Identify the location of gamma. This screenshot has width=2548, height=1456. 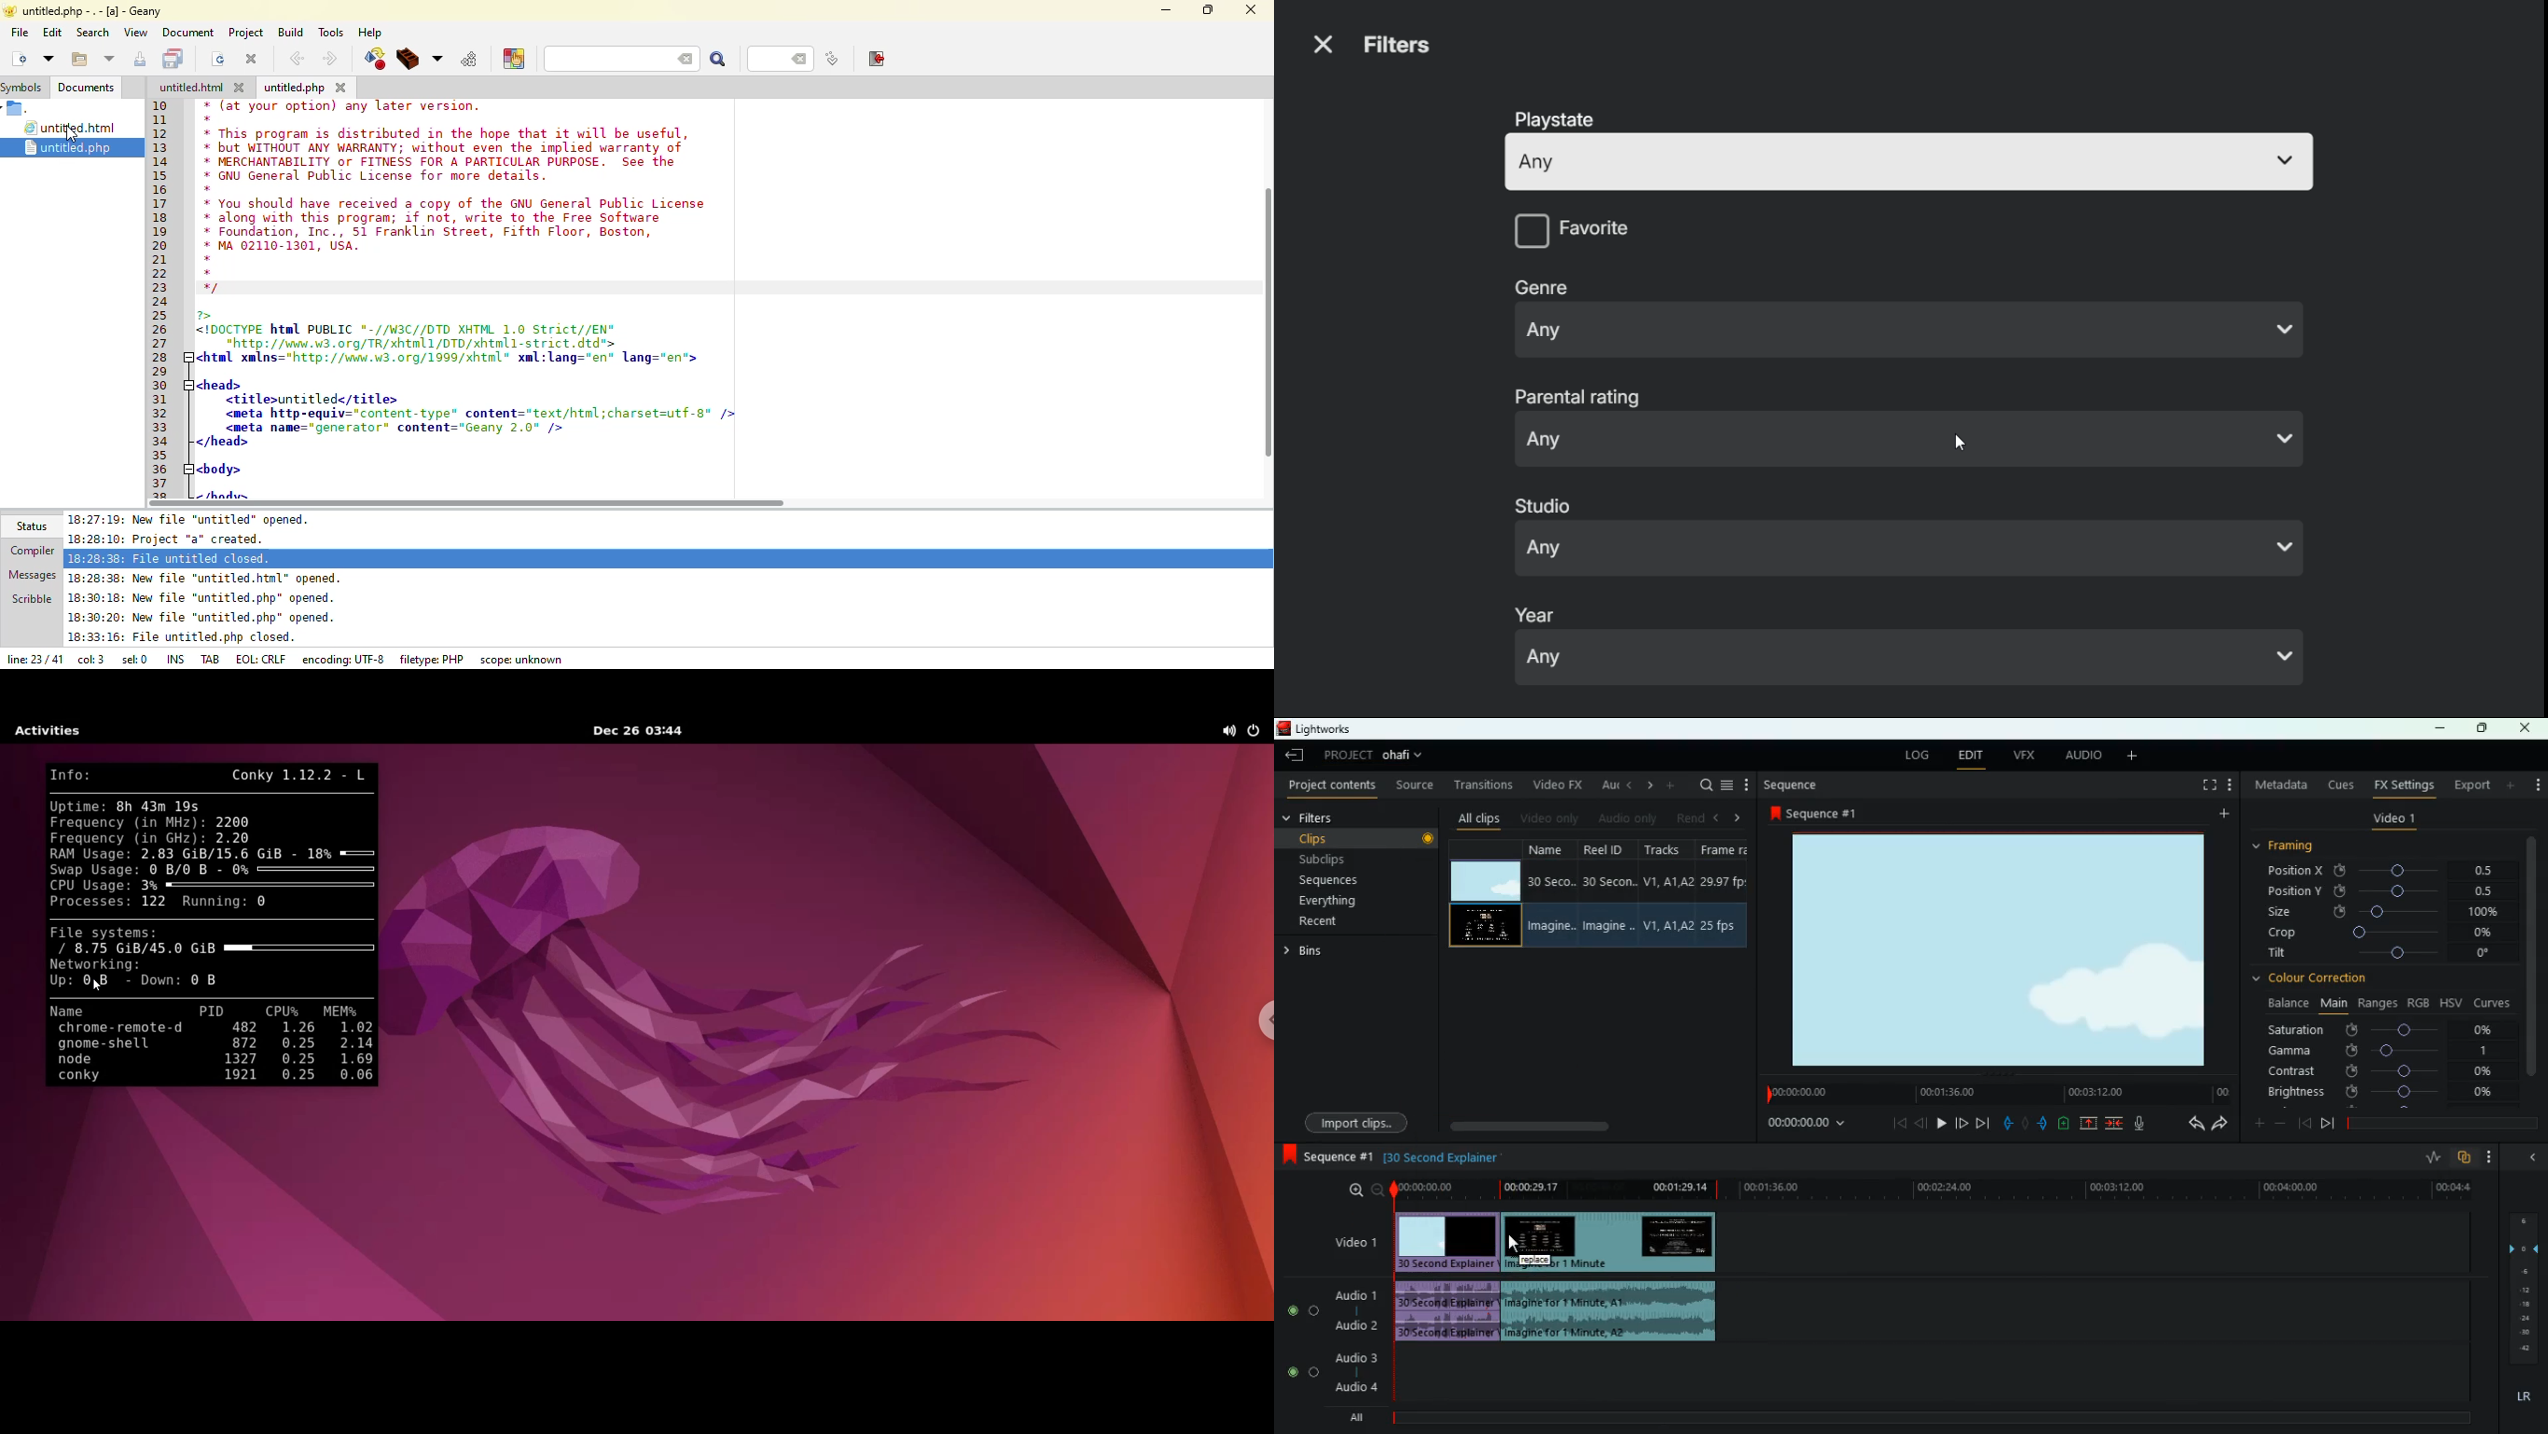
(2379, 1050).